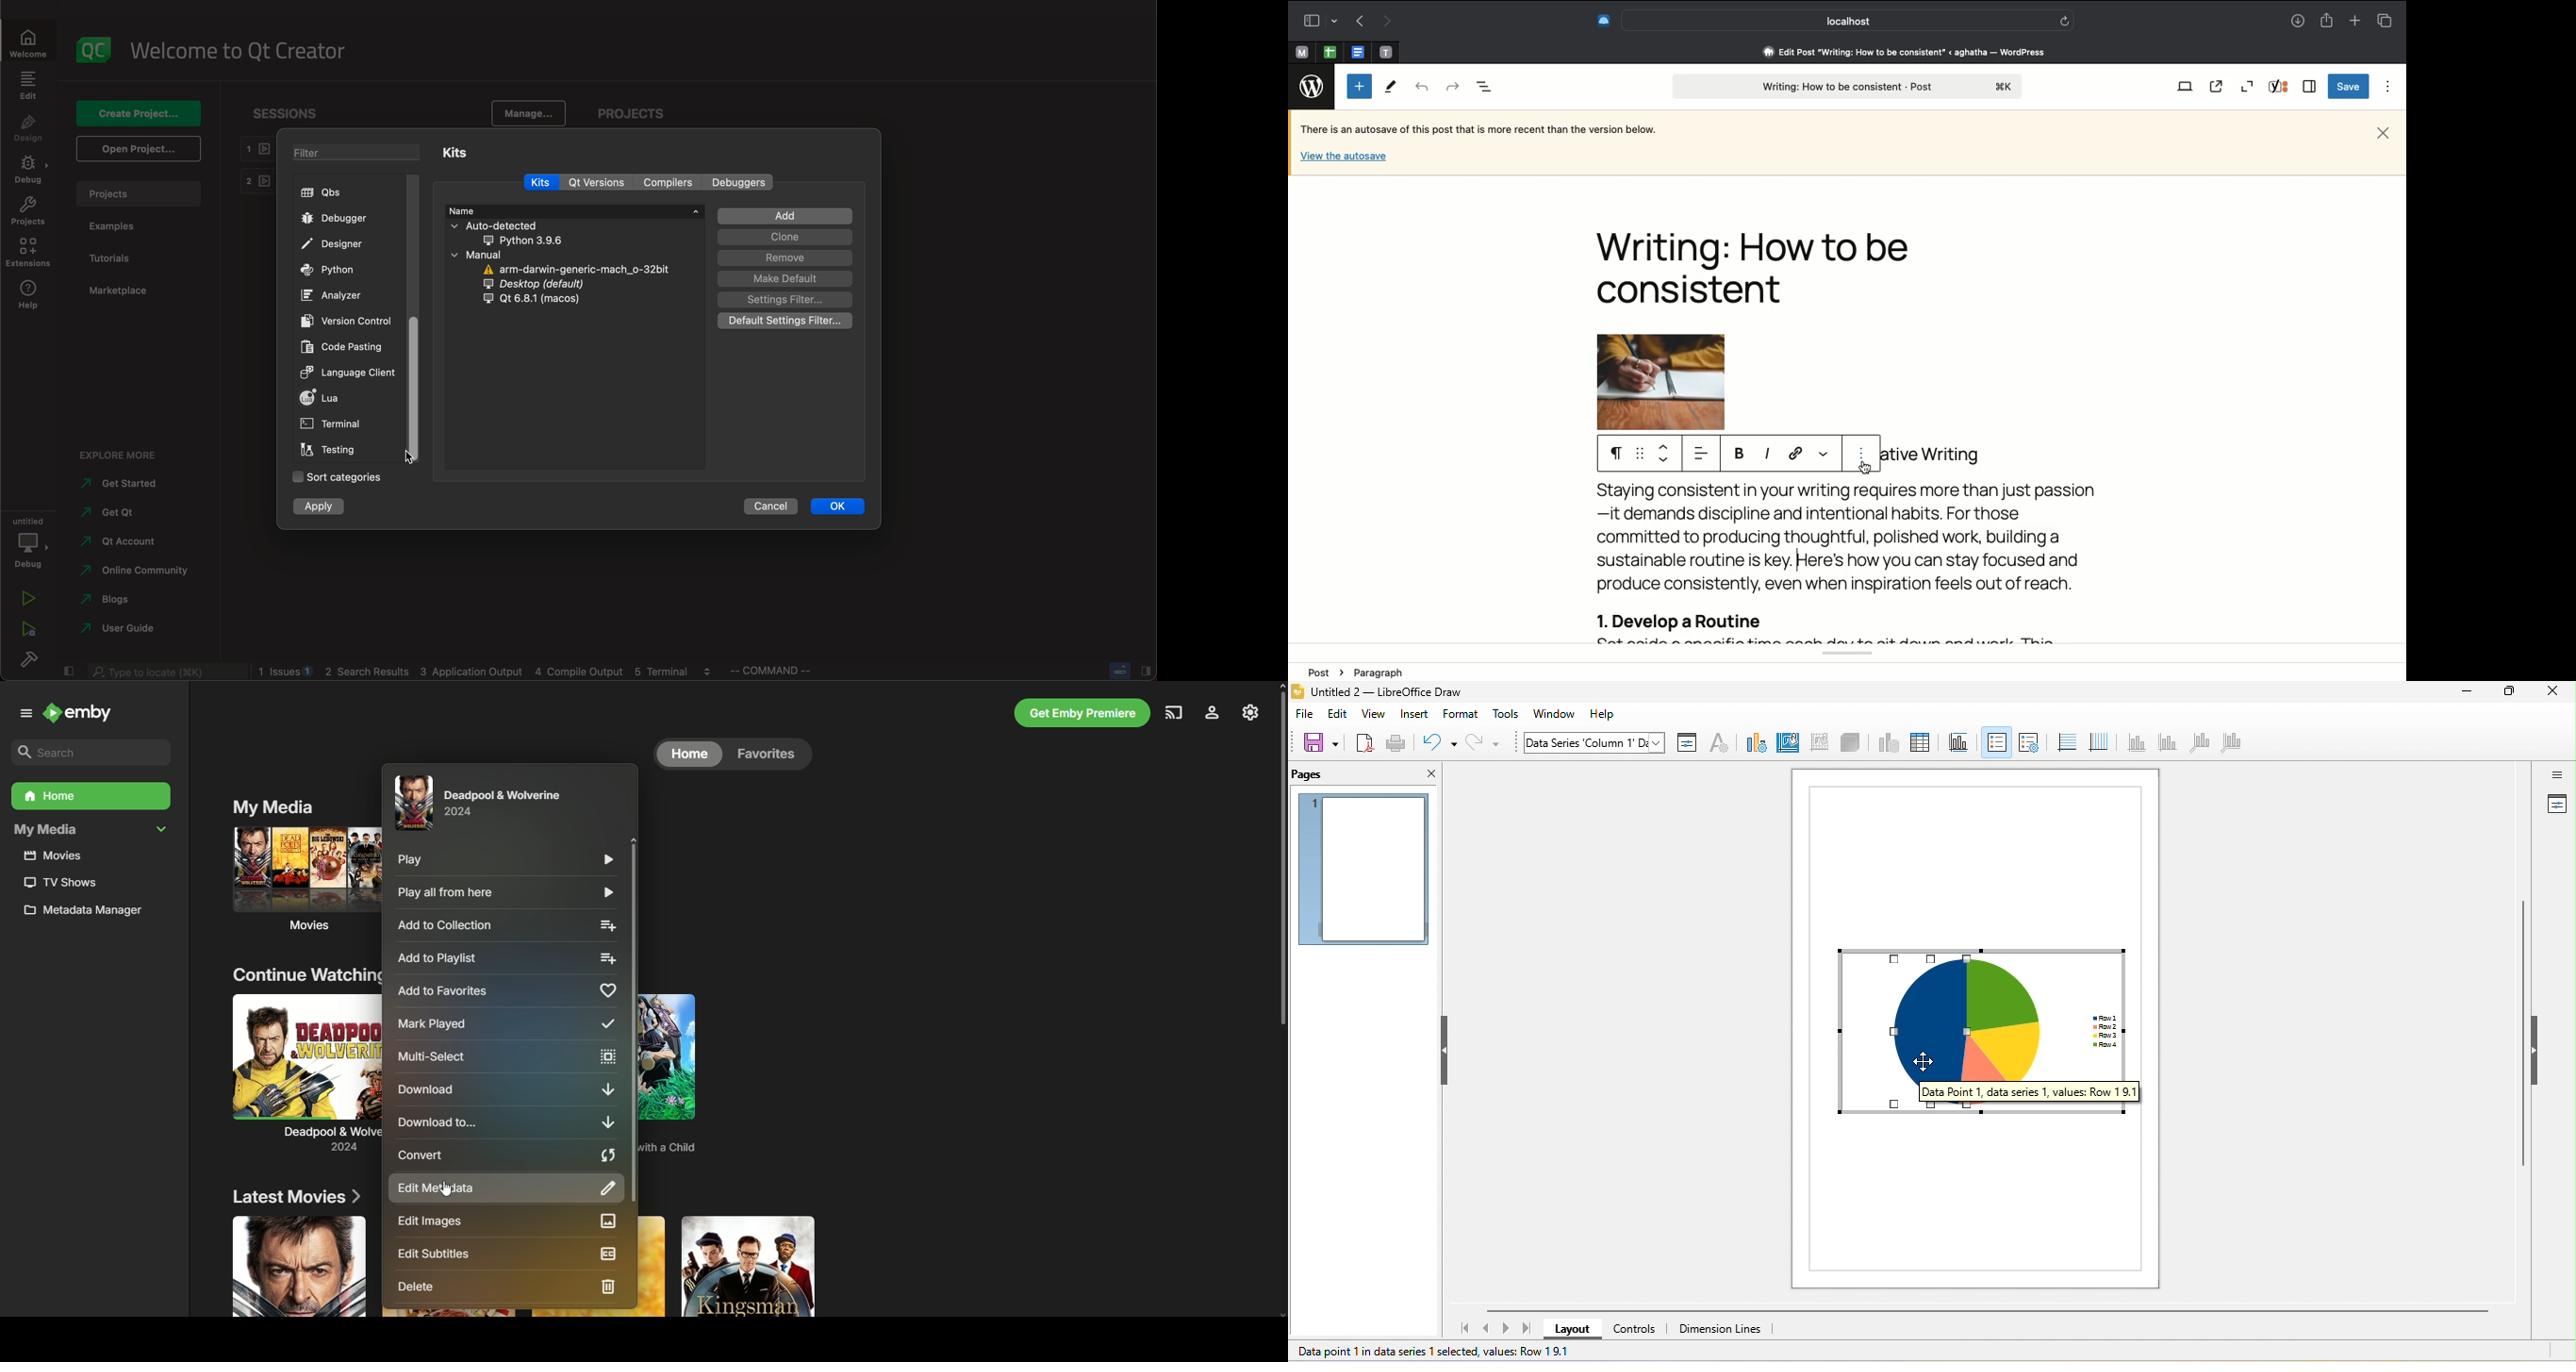 The width and height of the screenshot is (2576, 1372). What do you see at coordinates (1607, 714) in the screenshot?
I see `help` at bounding box center [1607, 714].